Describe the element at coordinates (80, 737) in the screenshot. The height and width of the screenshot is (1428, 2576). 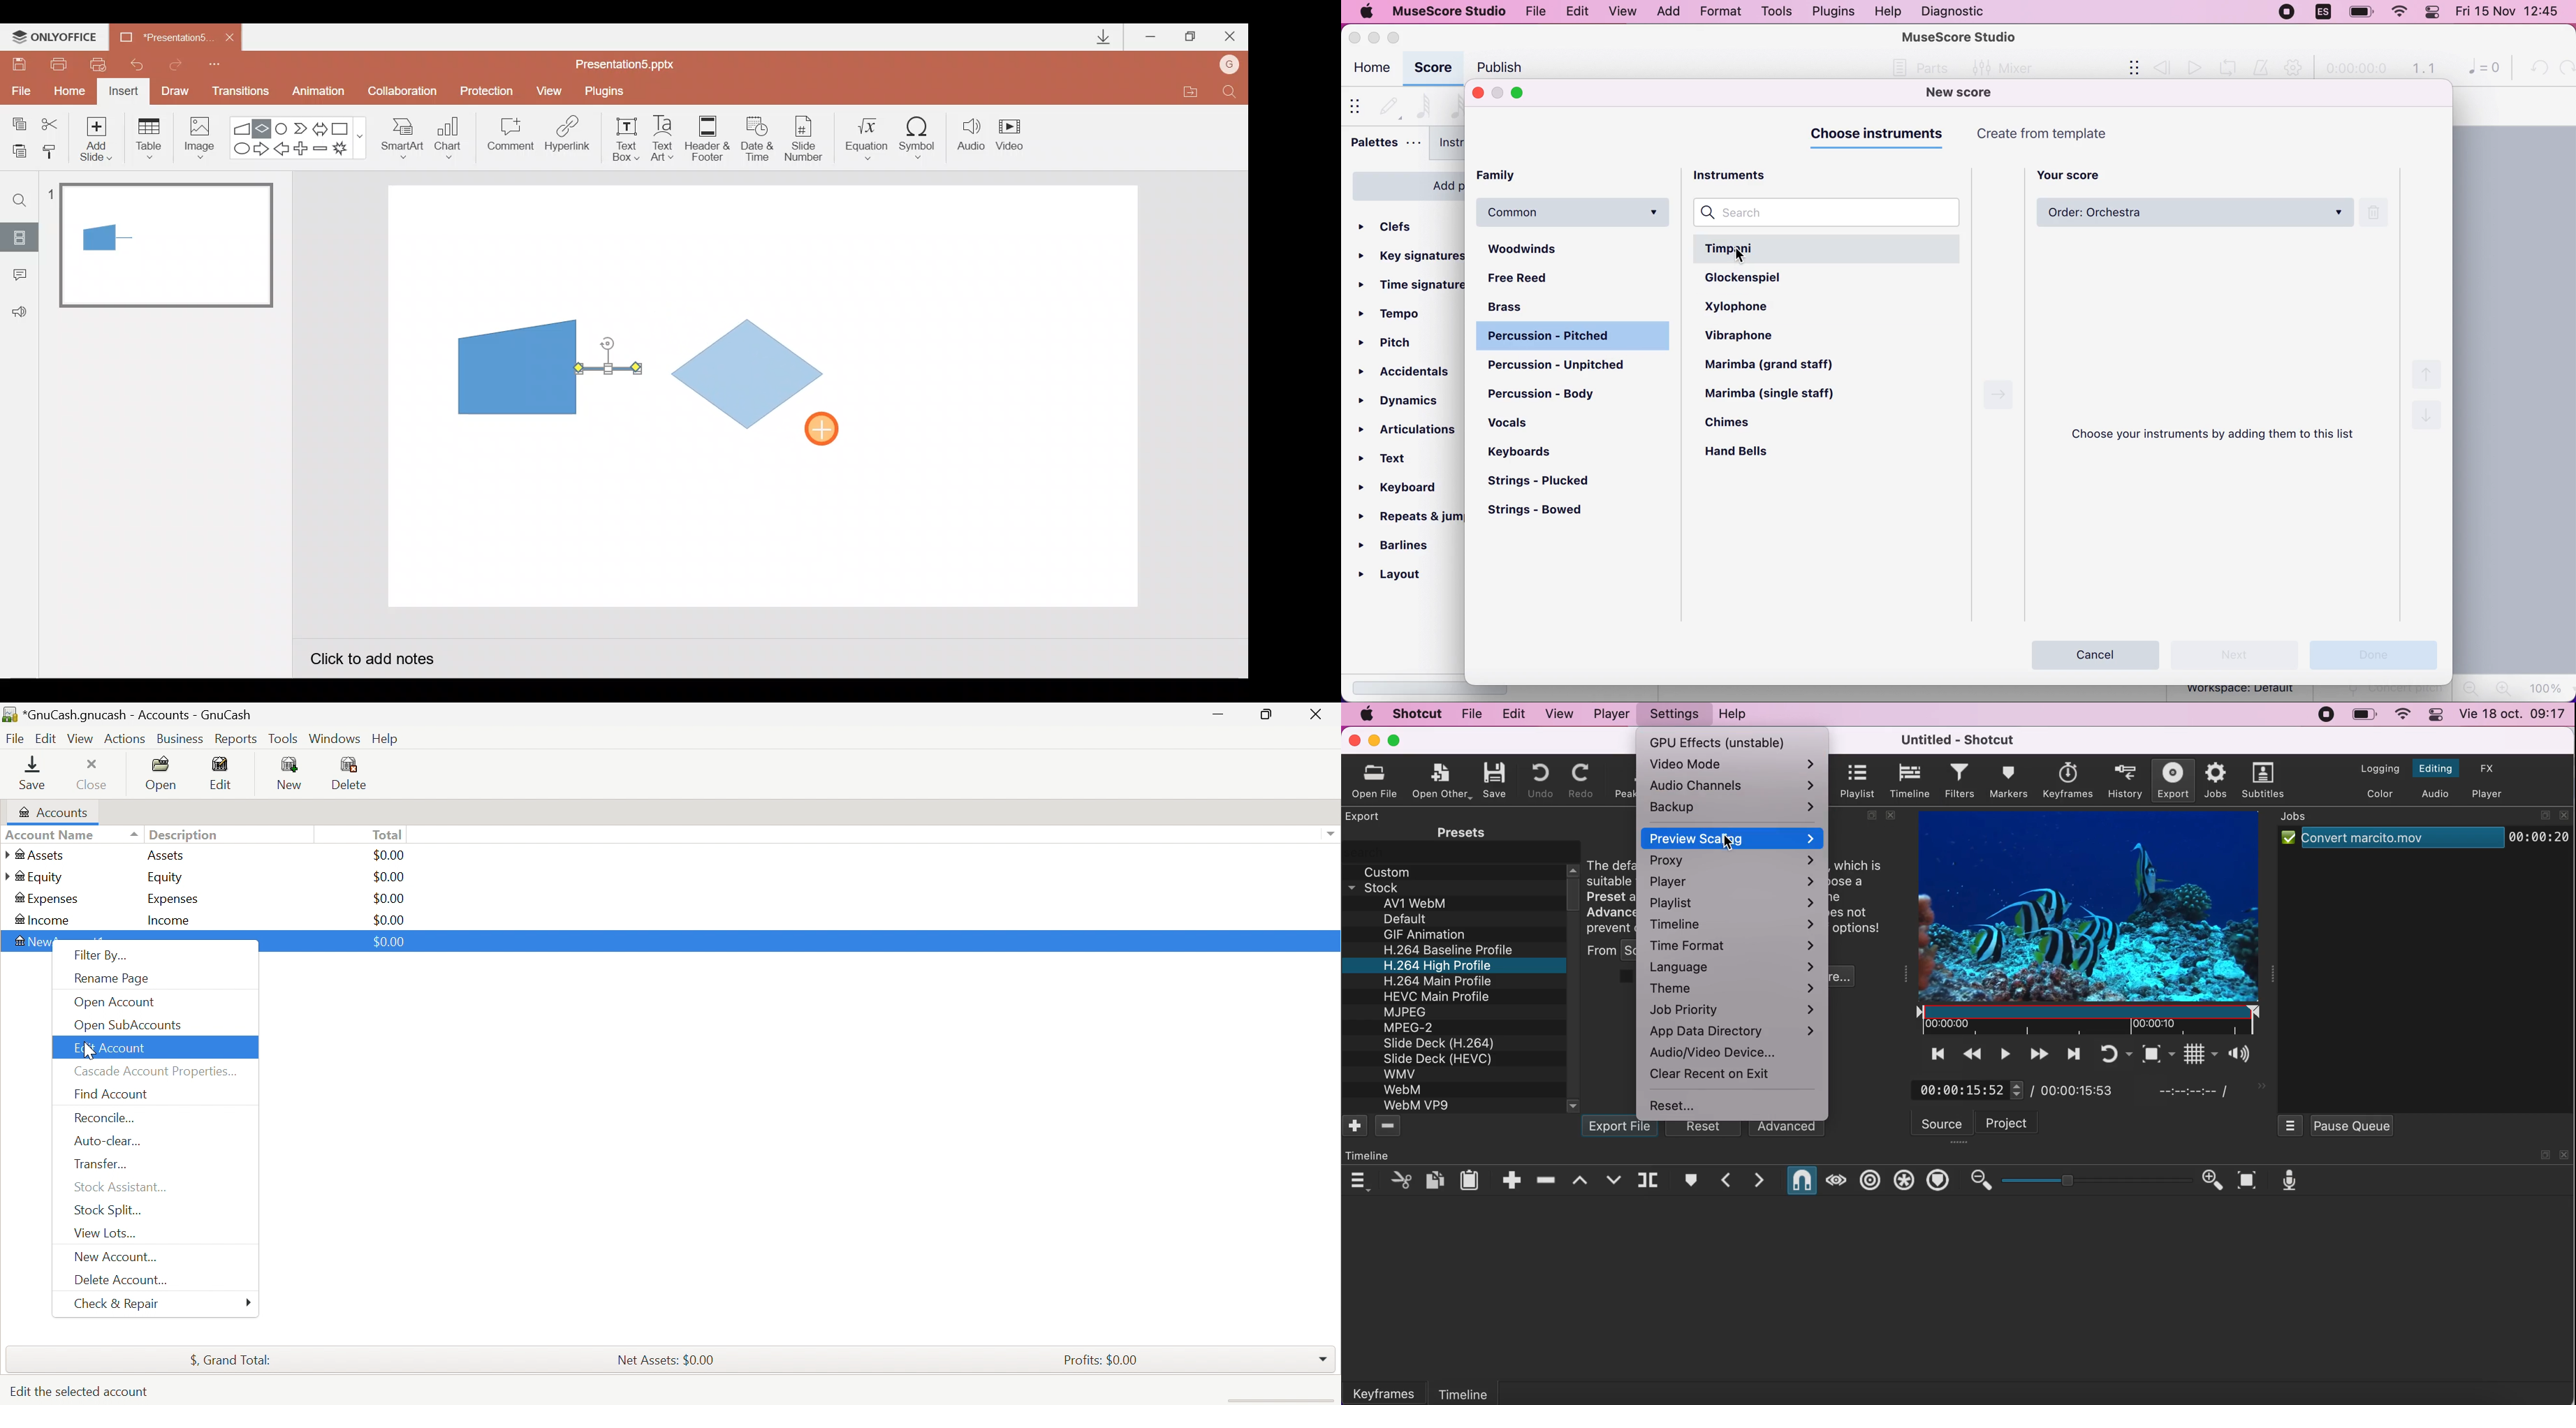
I see `View` at that location.